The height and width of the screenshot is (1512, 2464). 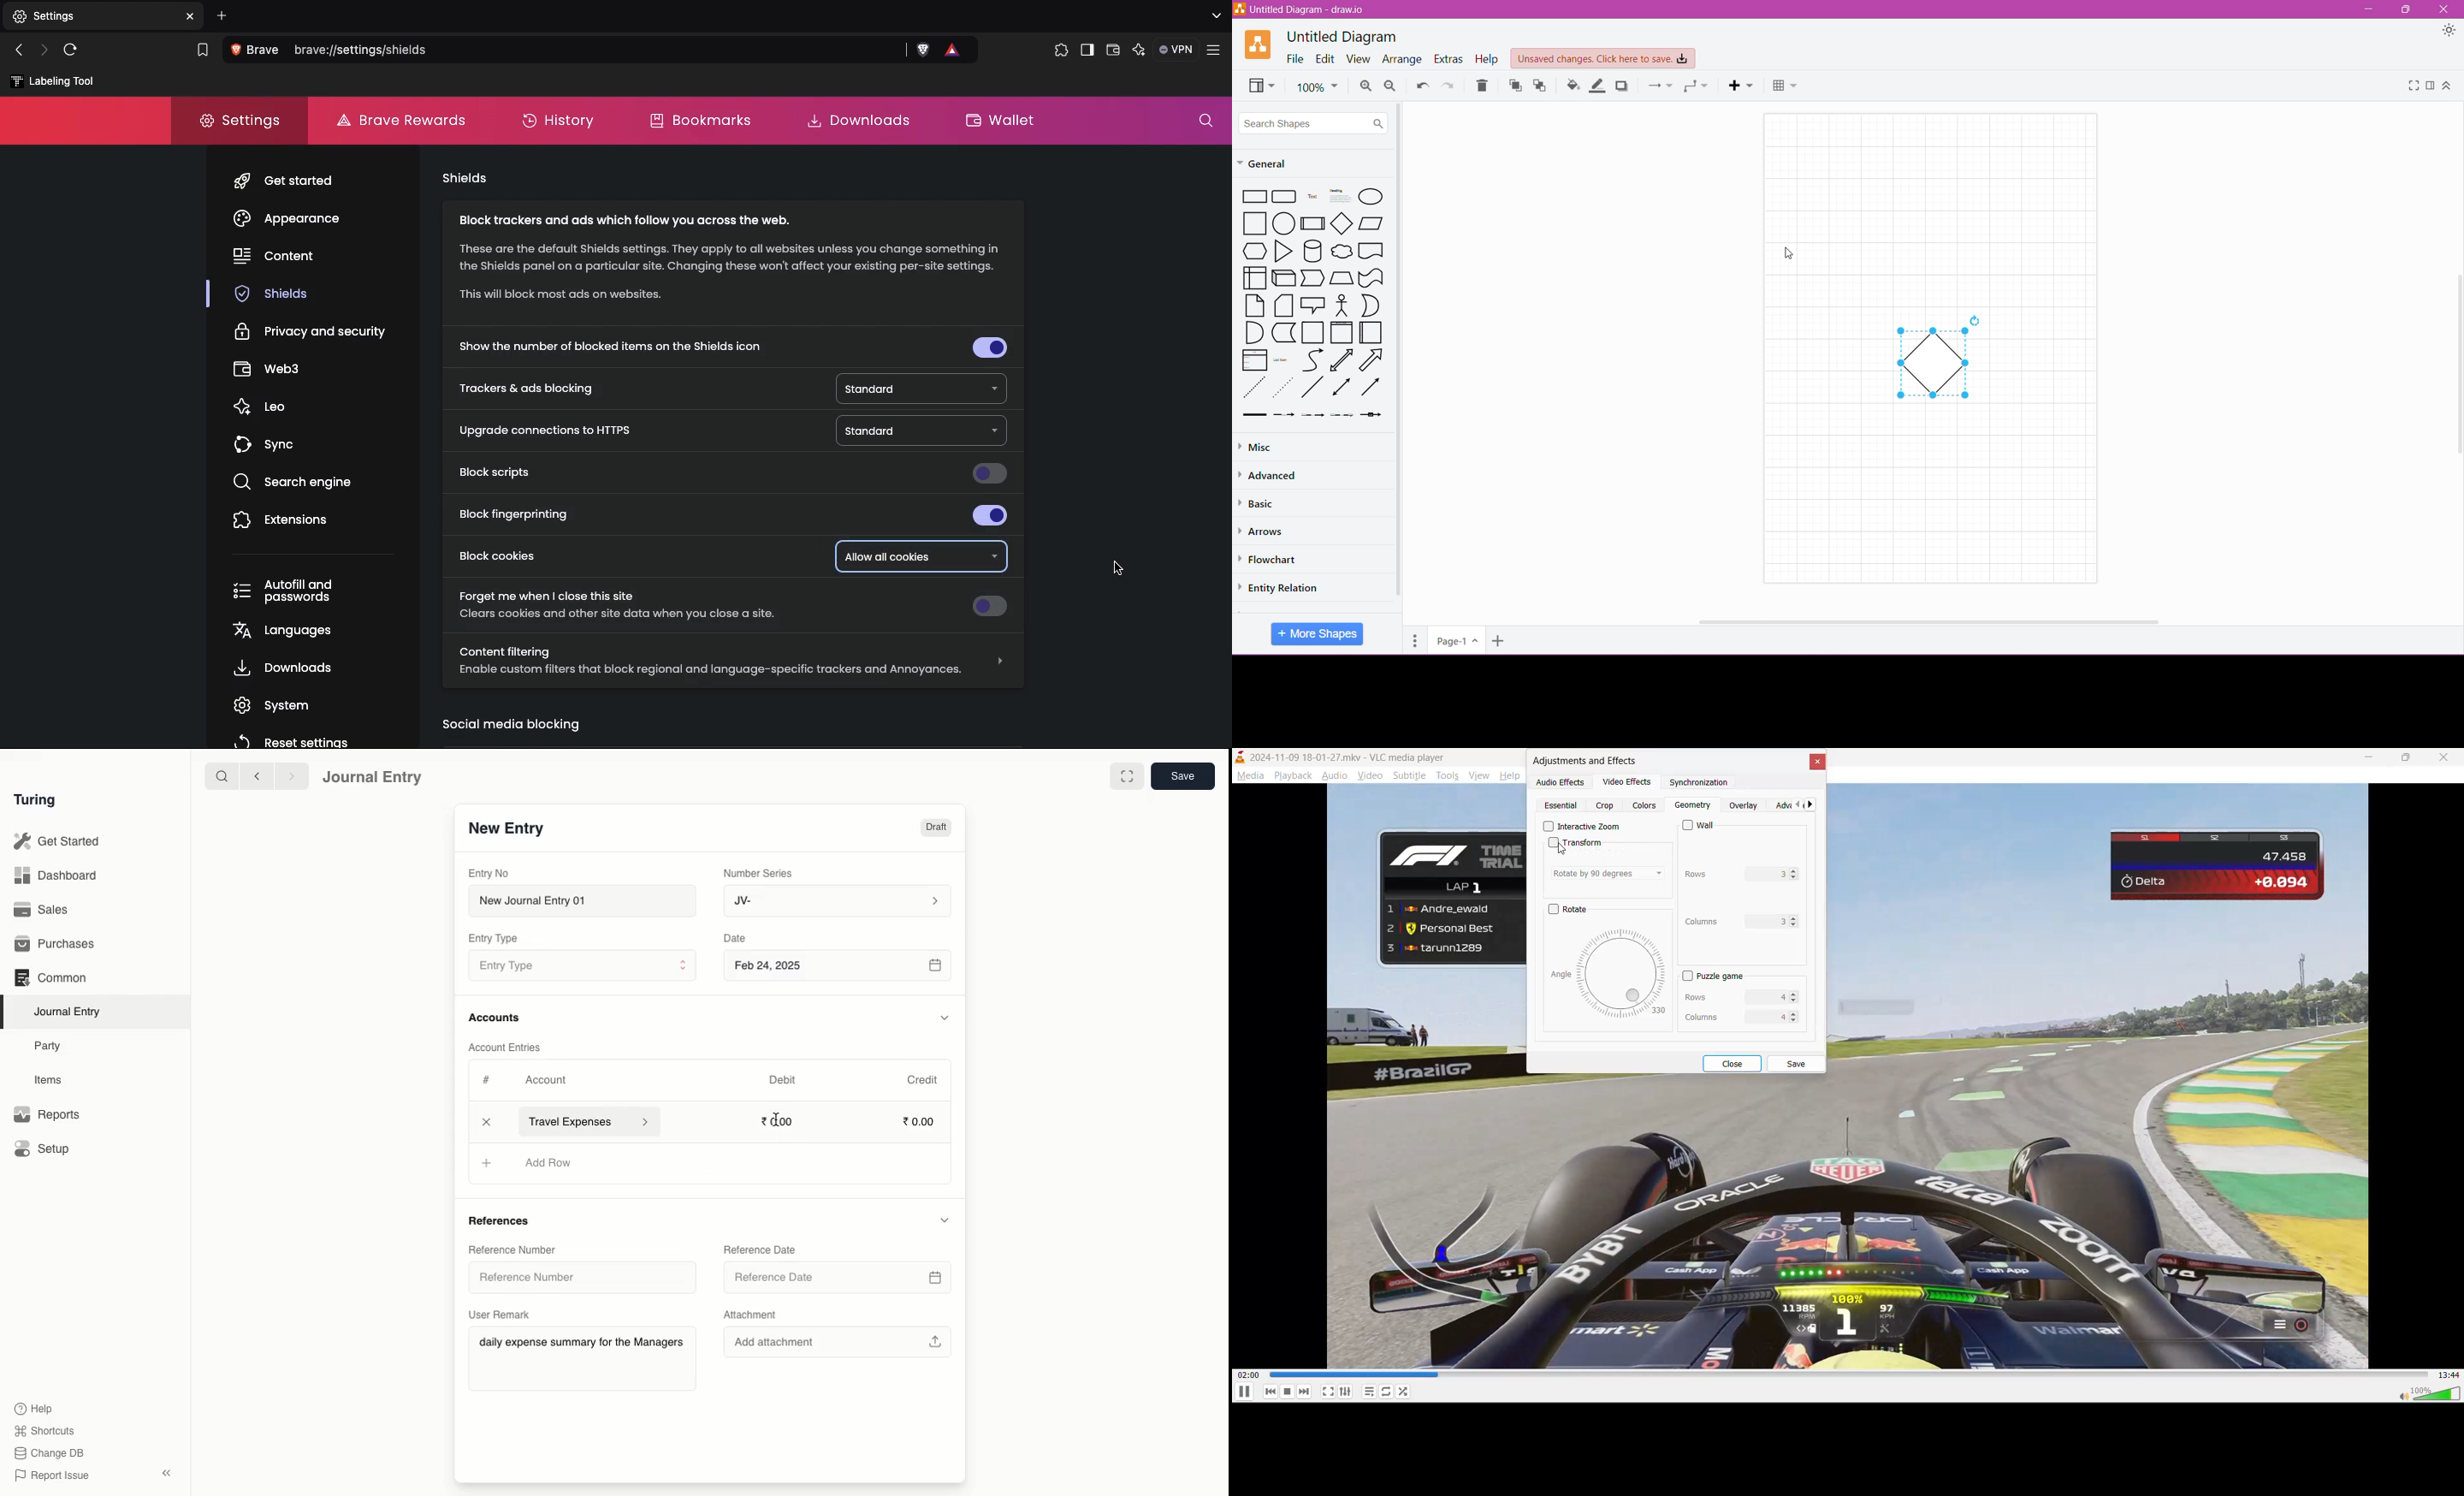 What do you see at coordinates (55, 876) in the screenshot?
I see `Dashboard` at bounding box center [55, 876].